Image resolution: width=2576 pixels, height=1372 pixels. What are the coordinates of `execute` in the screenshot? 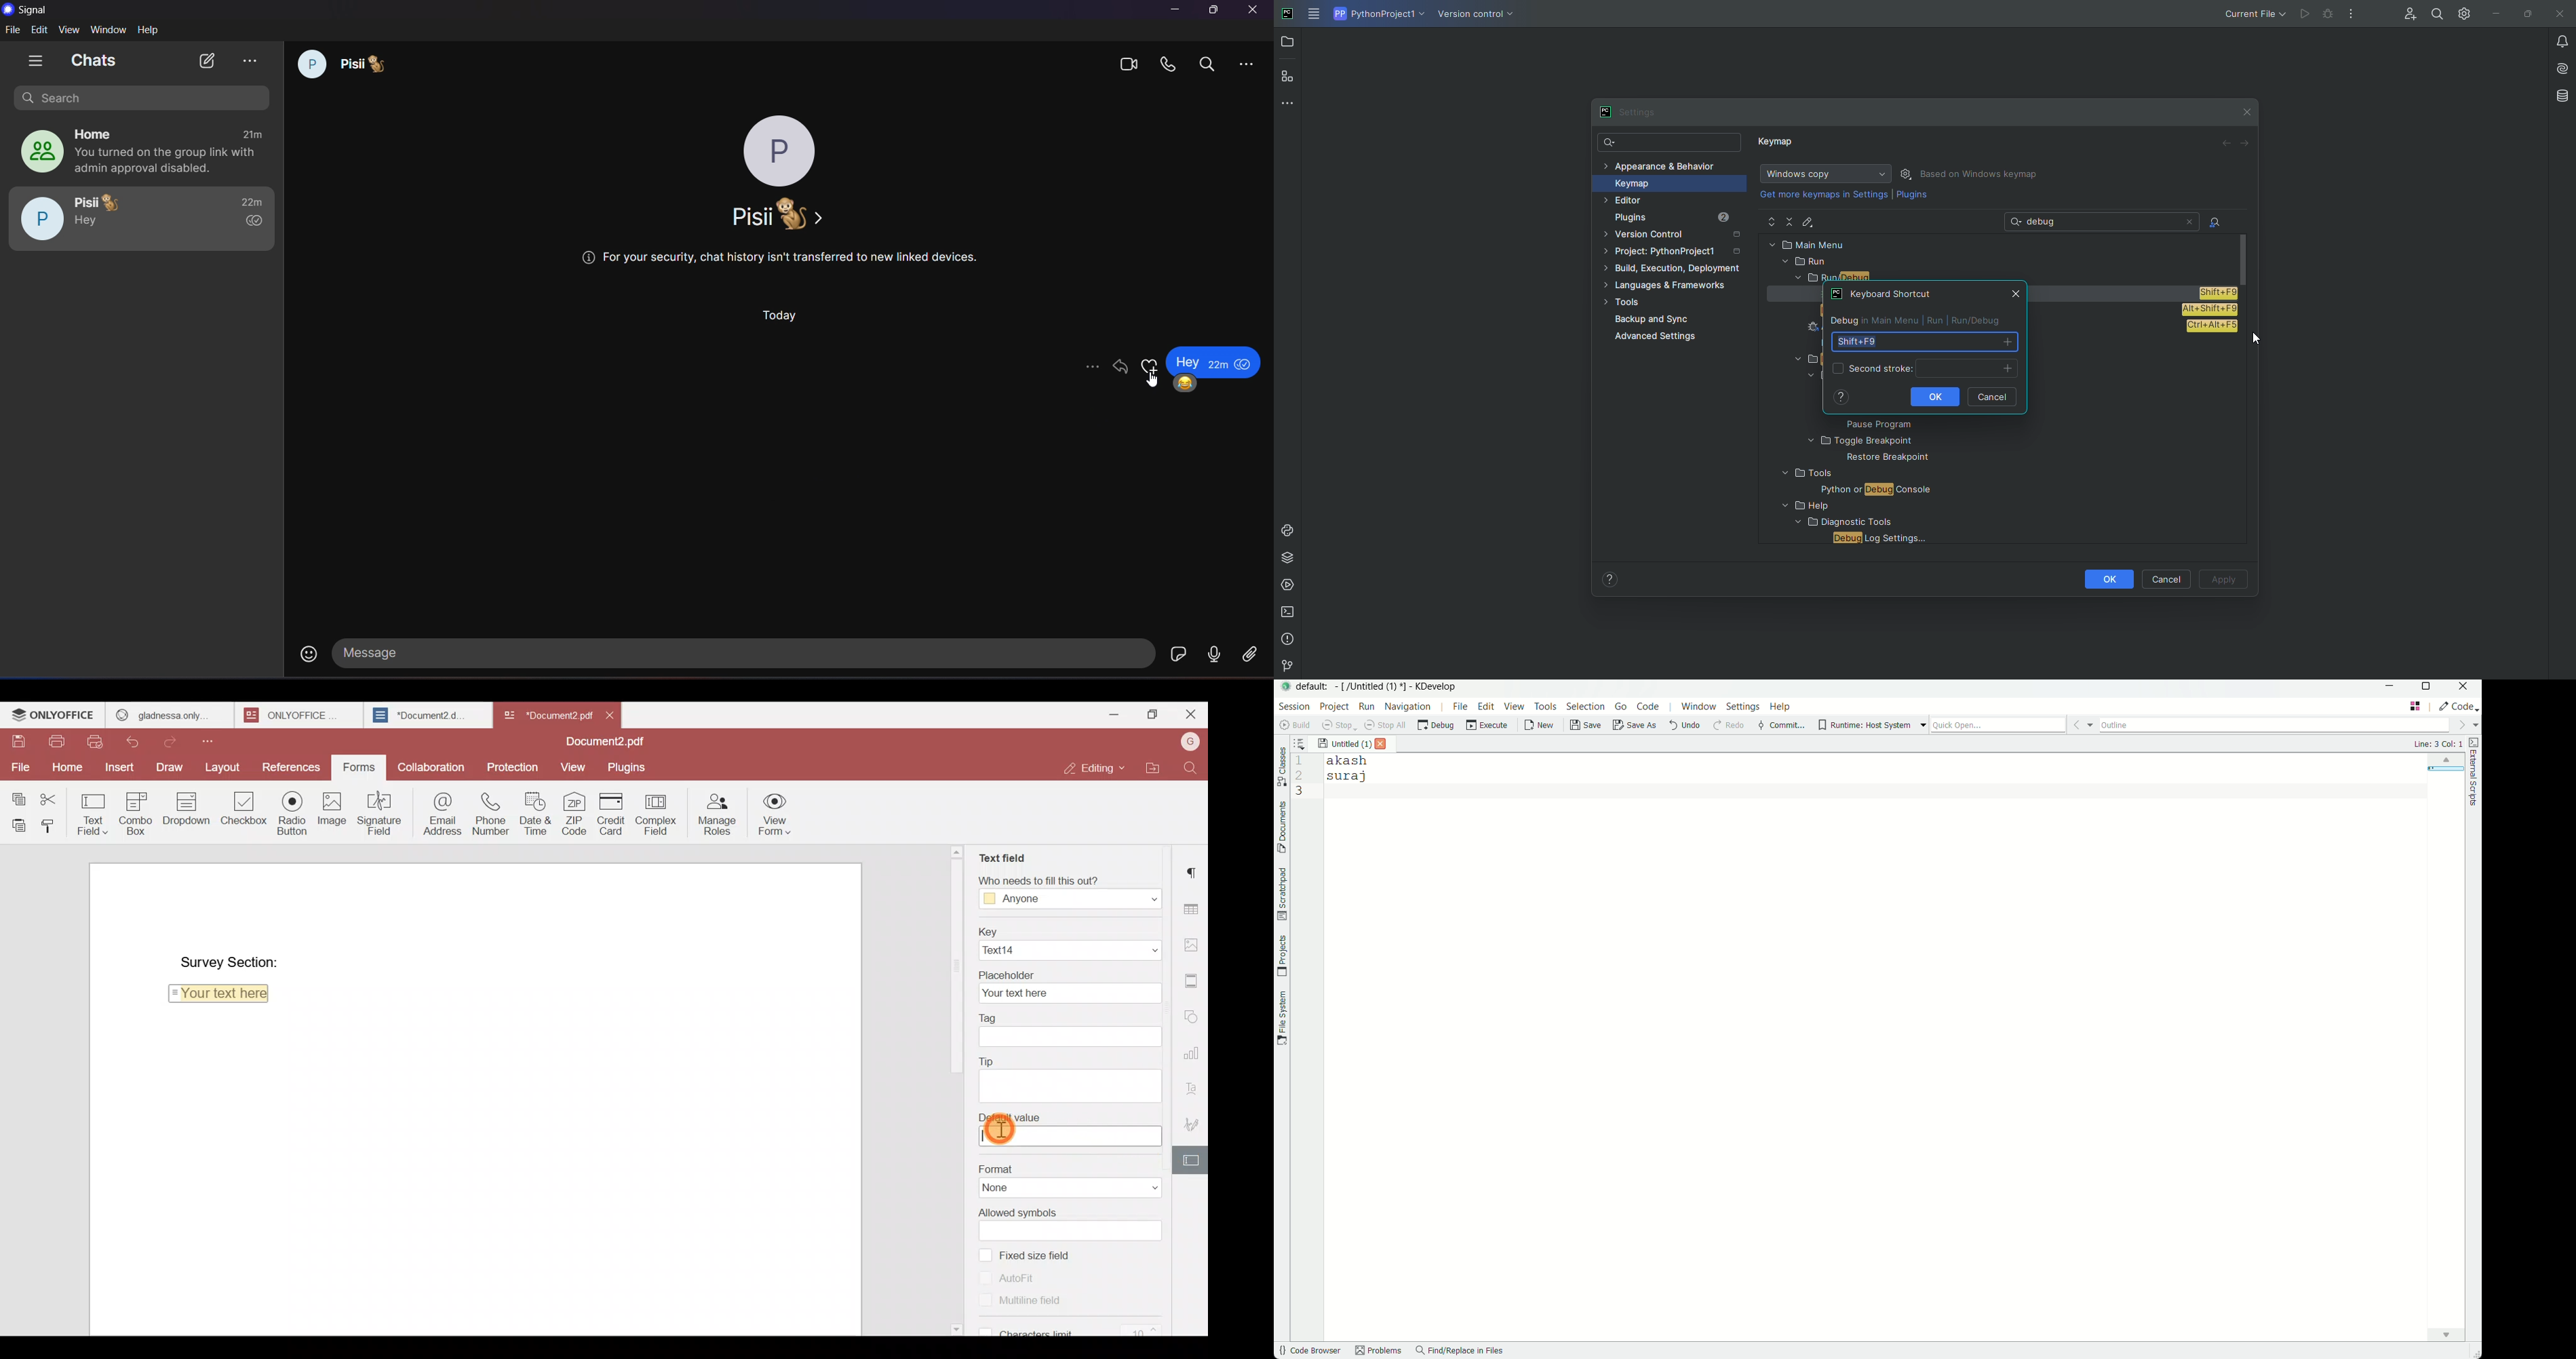 It's located at (1487, 725).